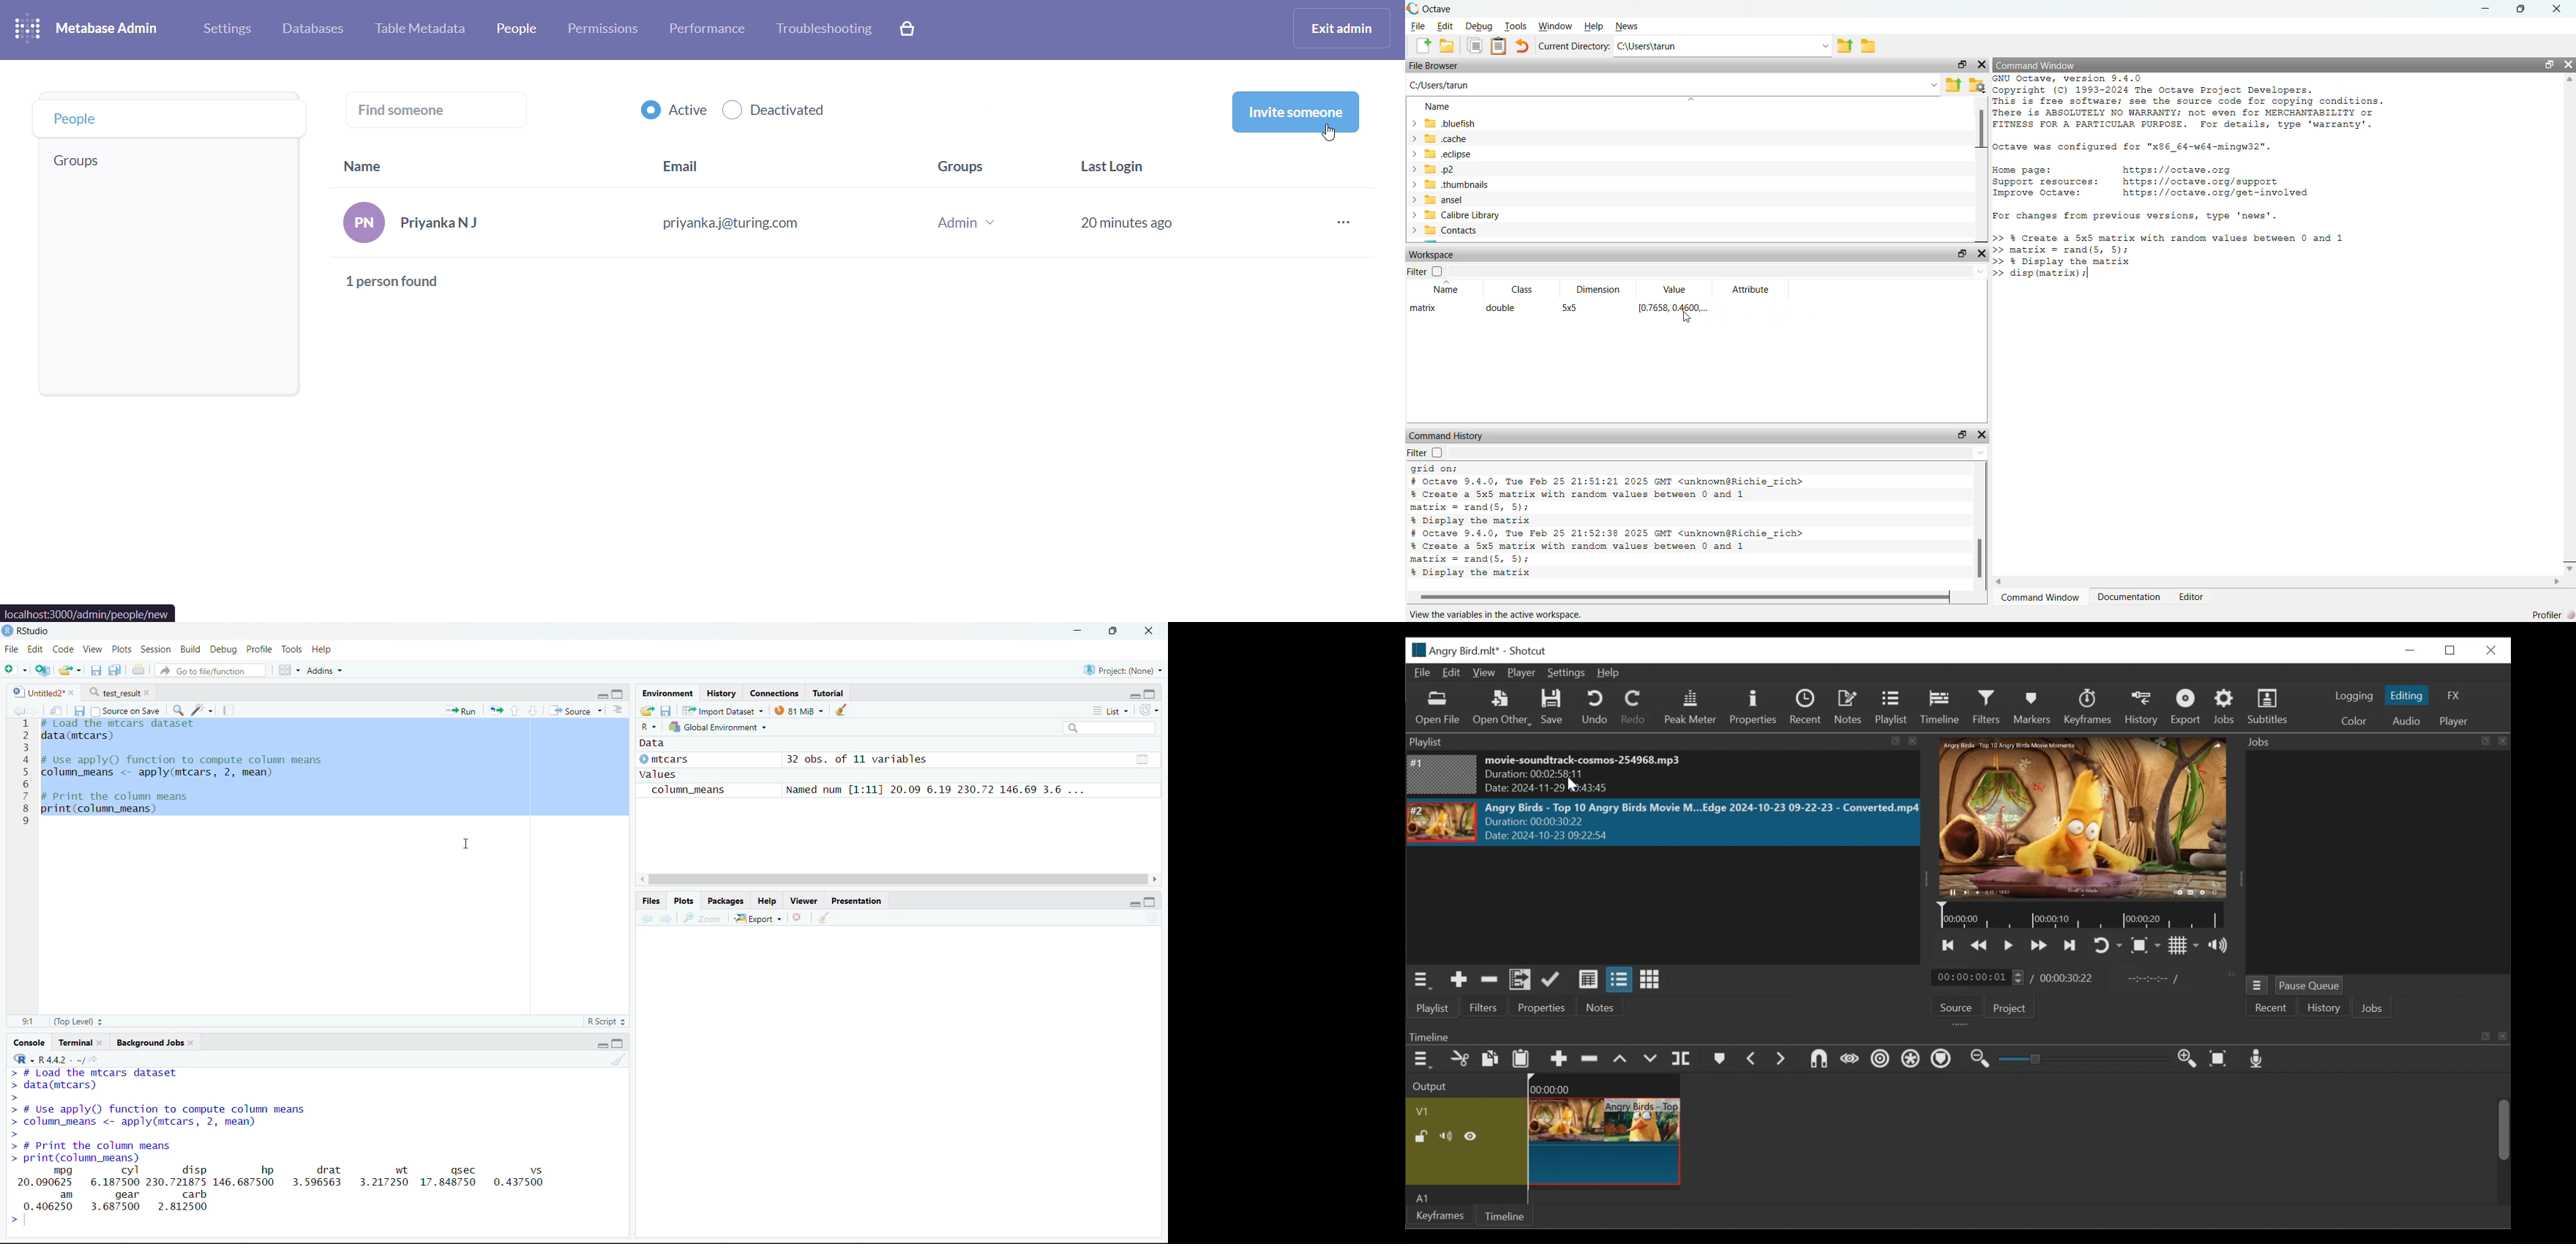  Describe the element at coordinates (1588, 981) in the screenshot. I see `View as details` at that location.